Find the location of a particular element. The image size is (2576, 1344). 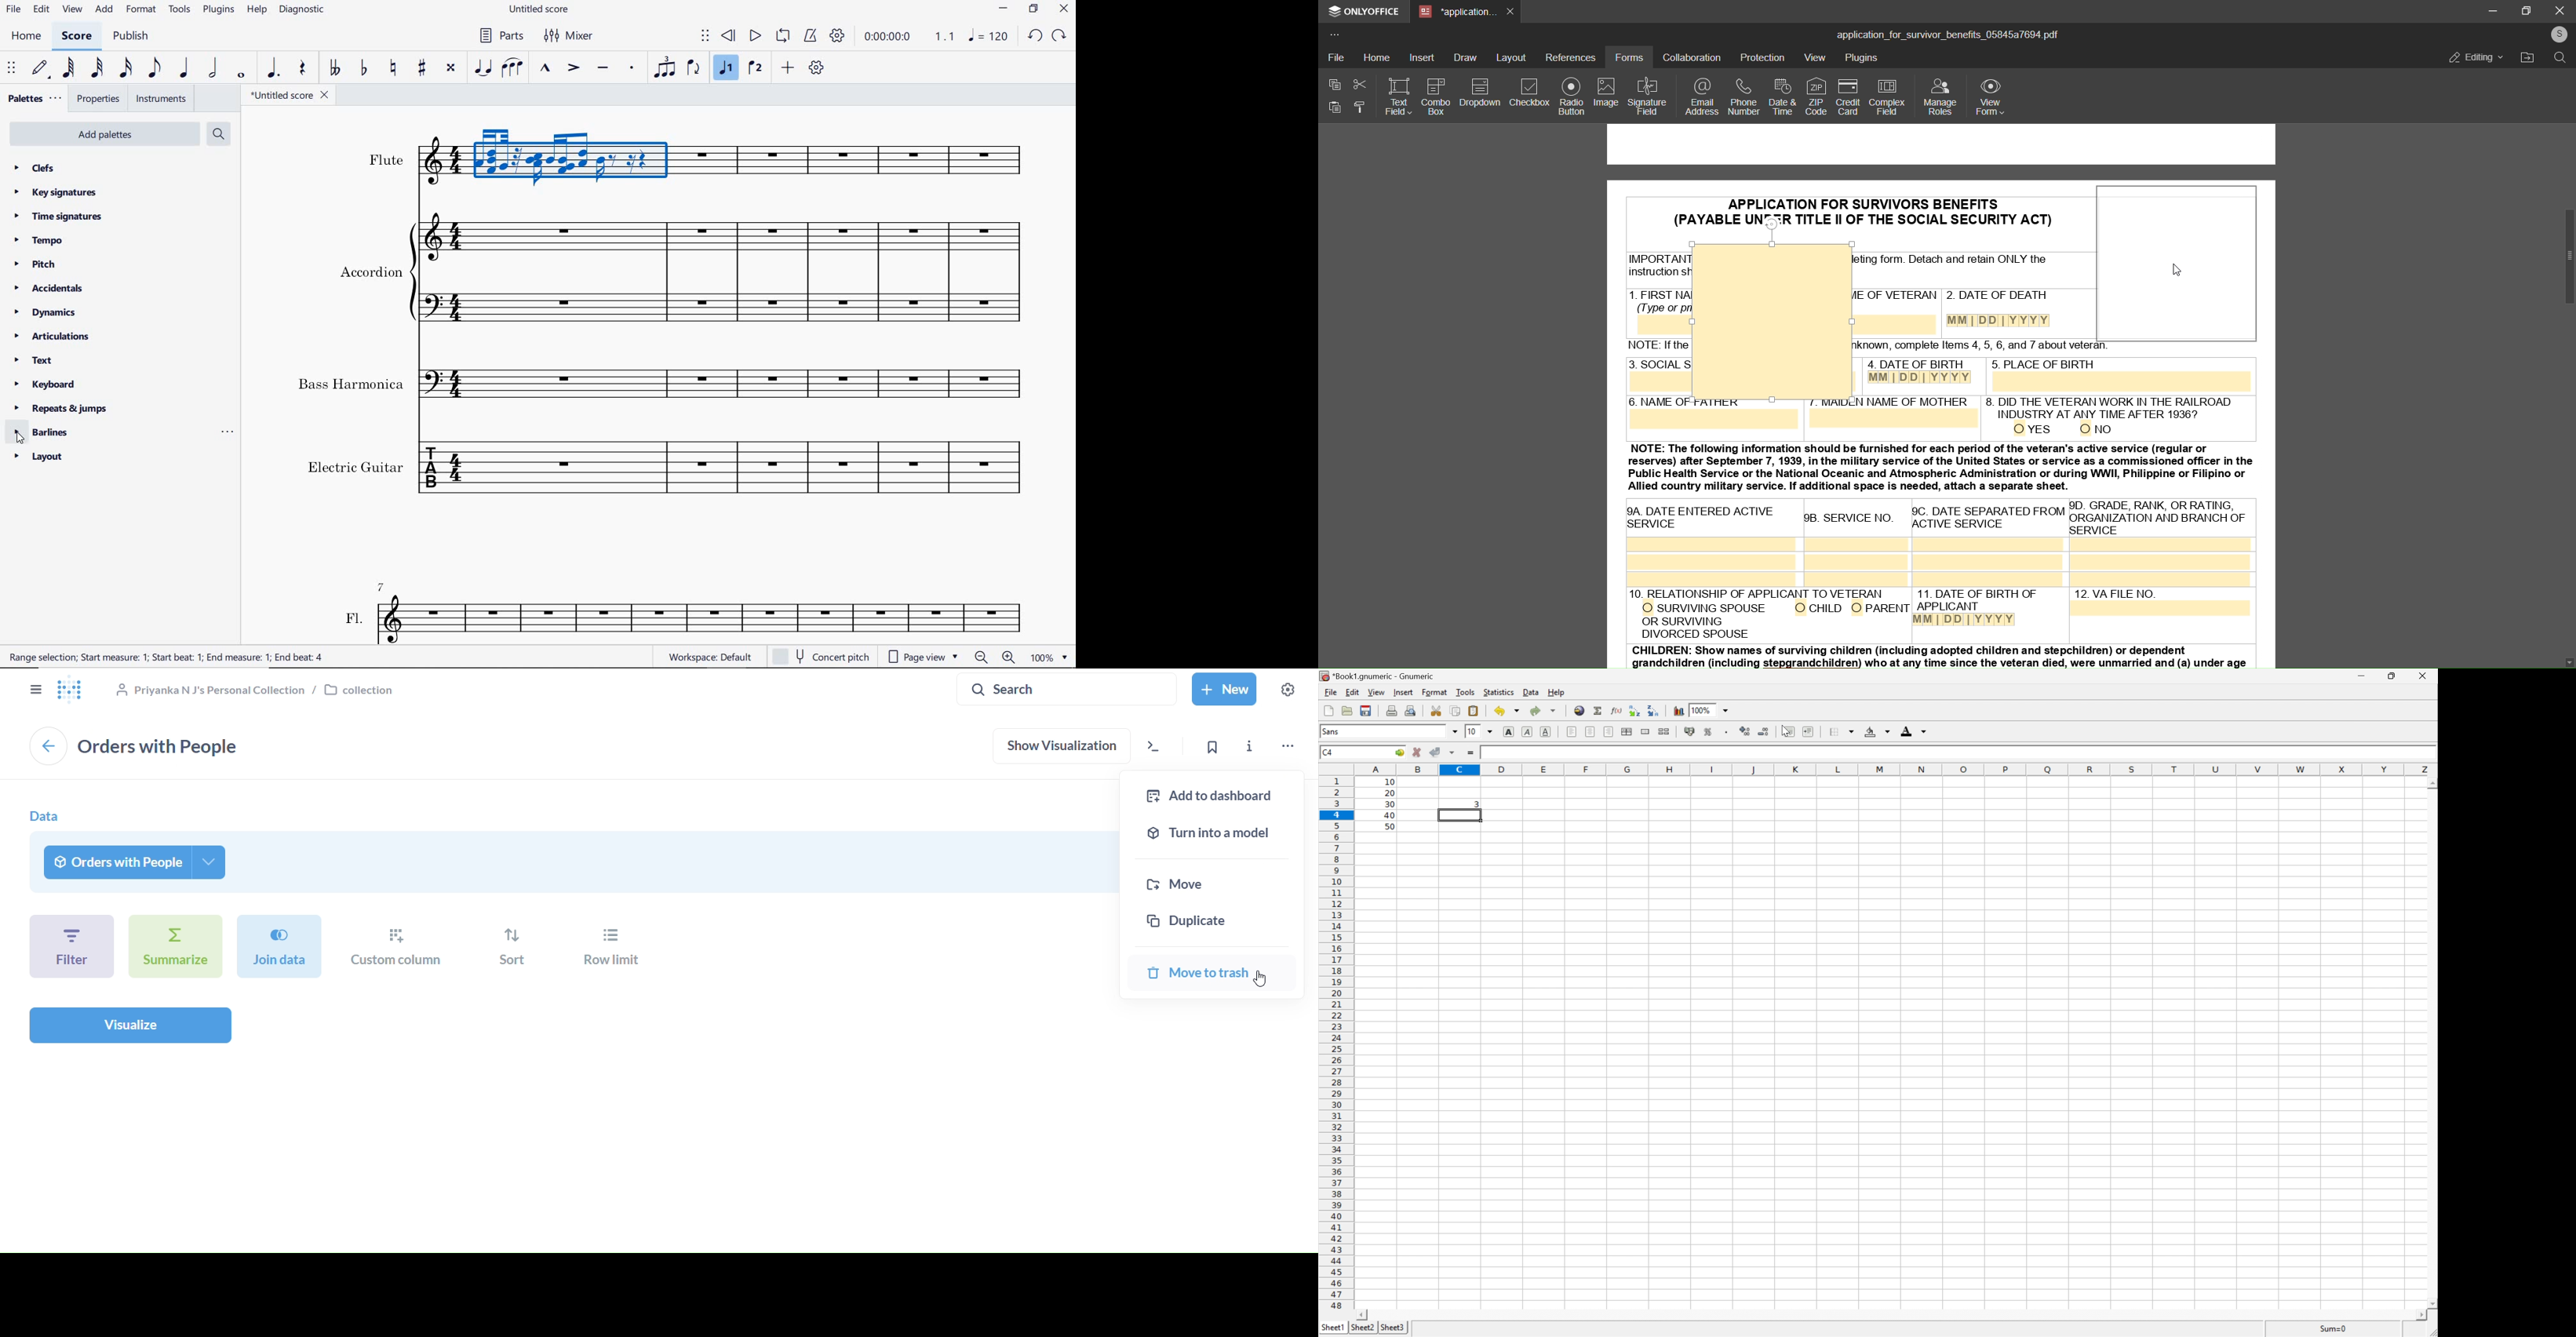

File is located at coordinates (1331, 692).